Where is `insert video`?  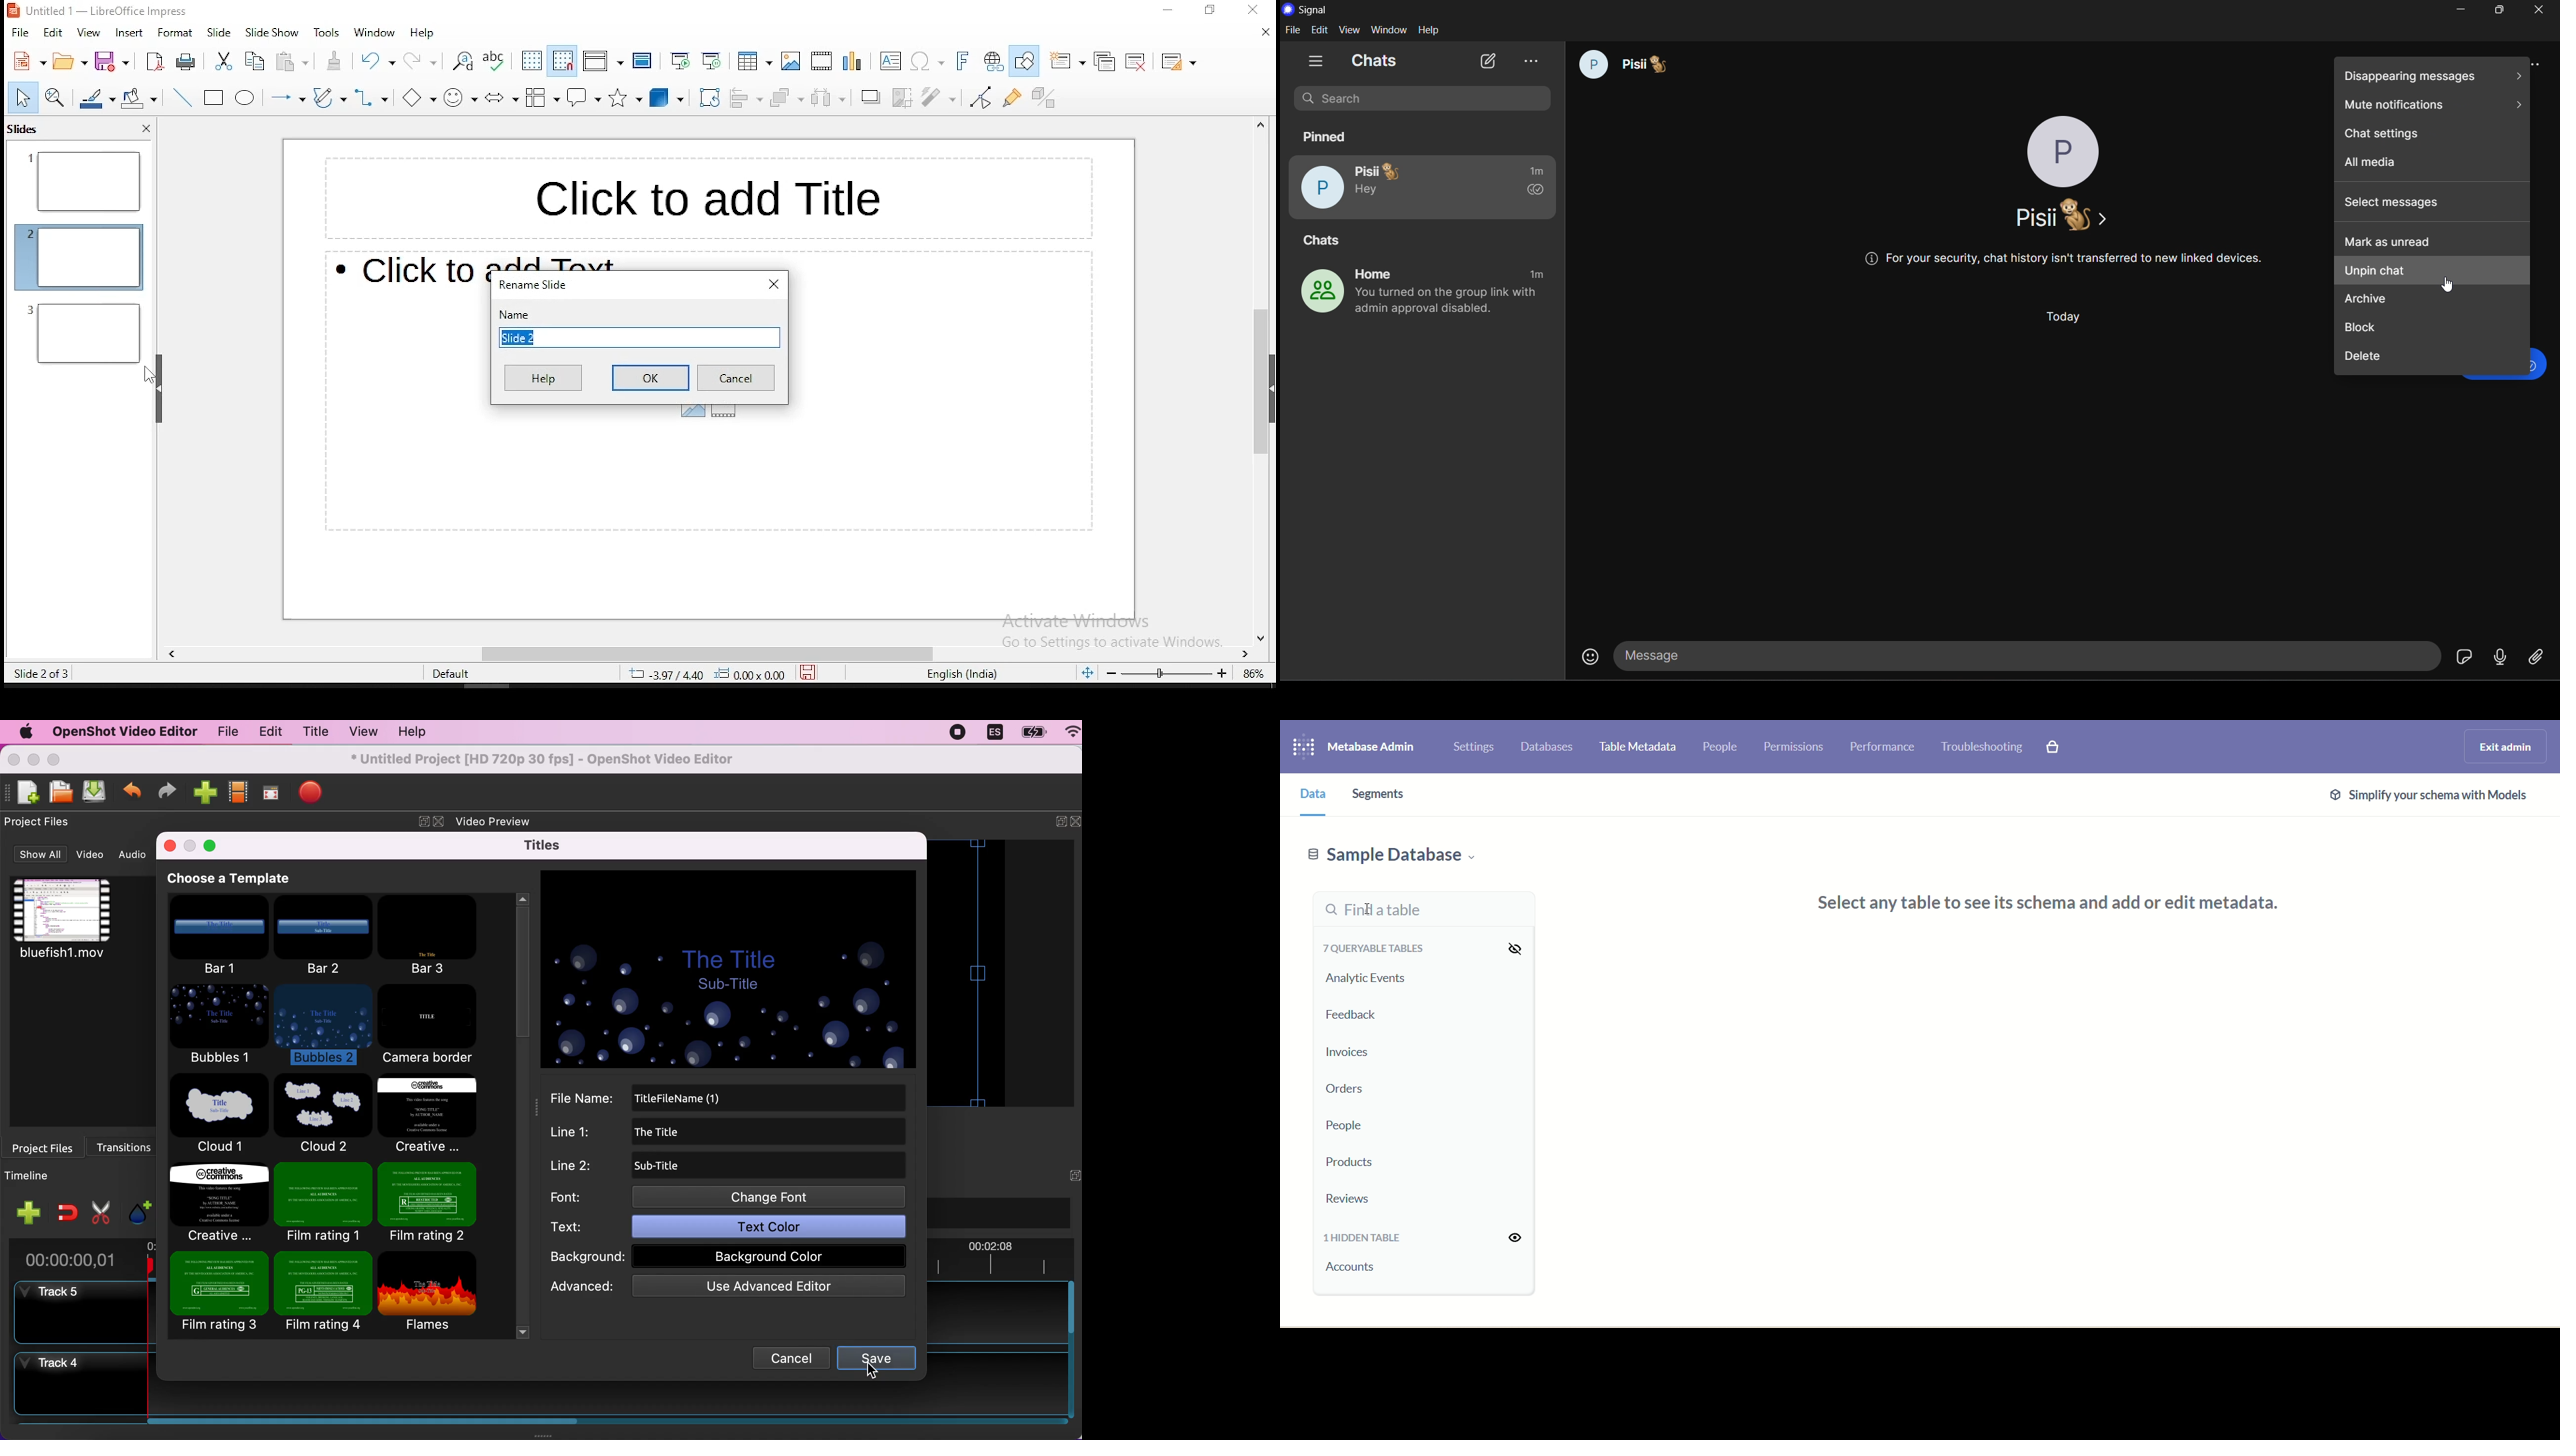
insert video is located at coordinates (821, 59).